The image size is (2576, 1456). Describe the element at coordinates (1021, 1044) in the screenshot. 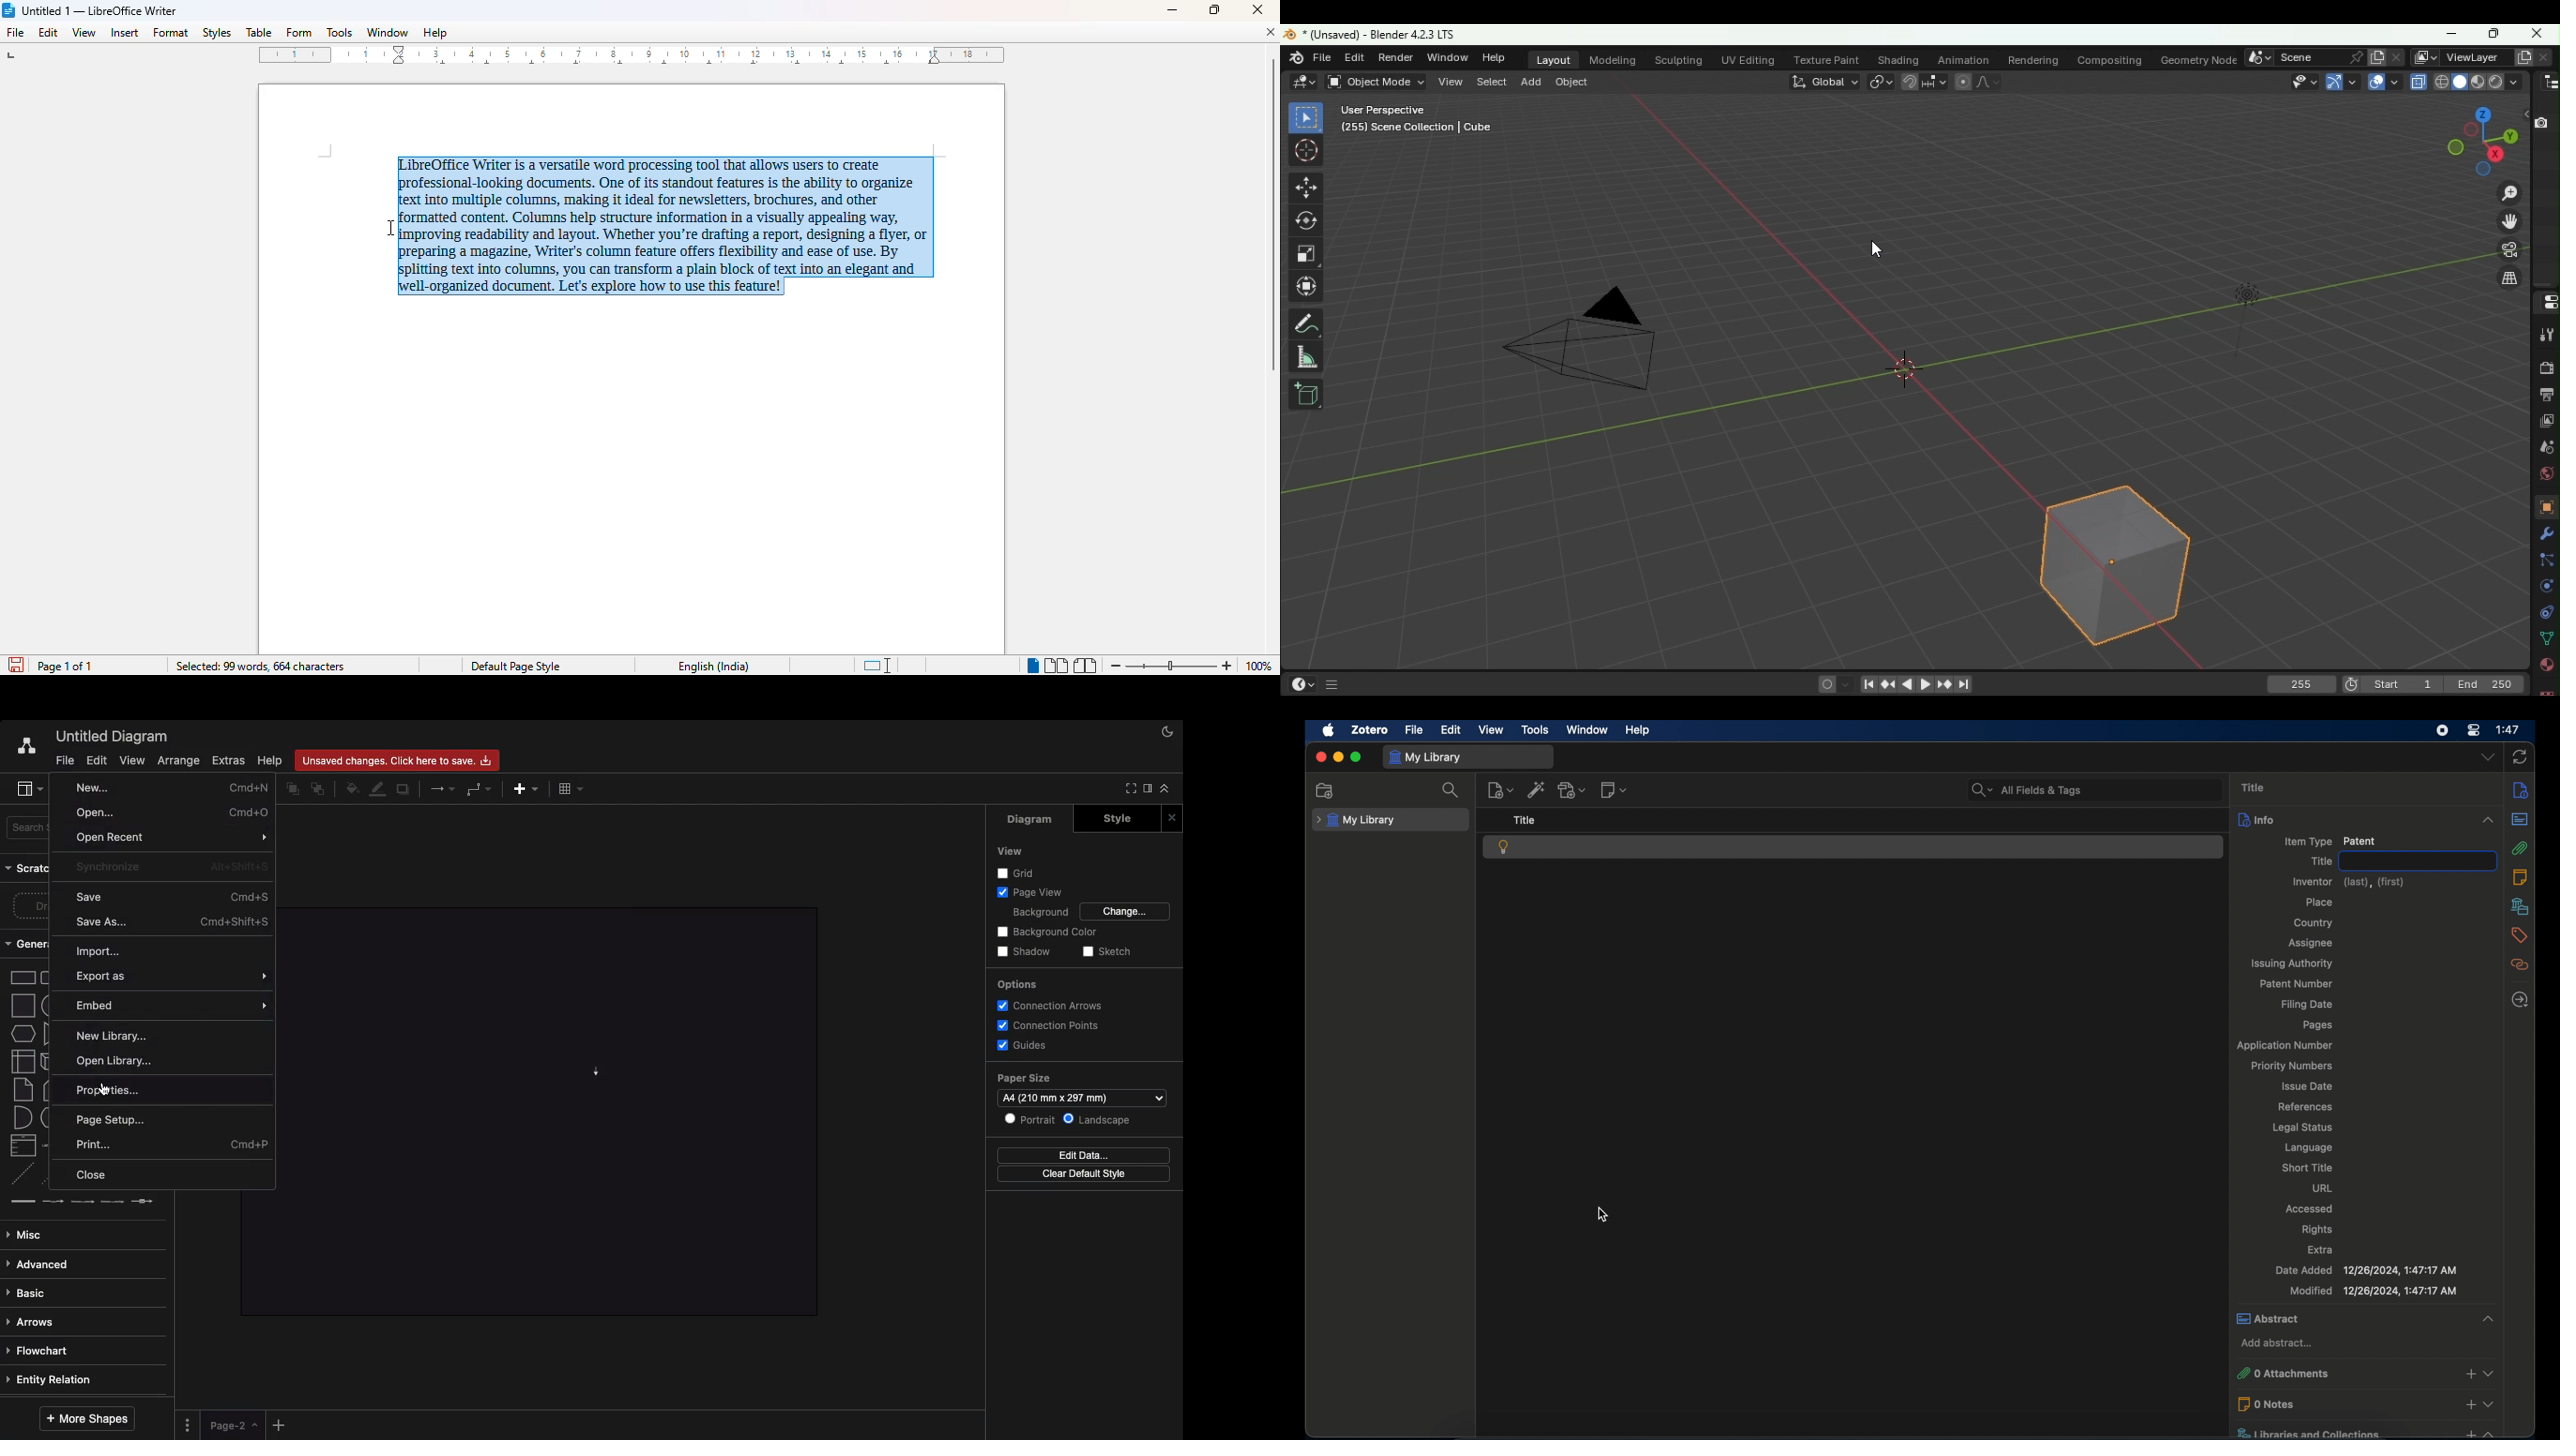

I see `Guides` at that location.